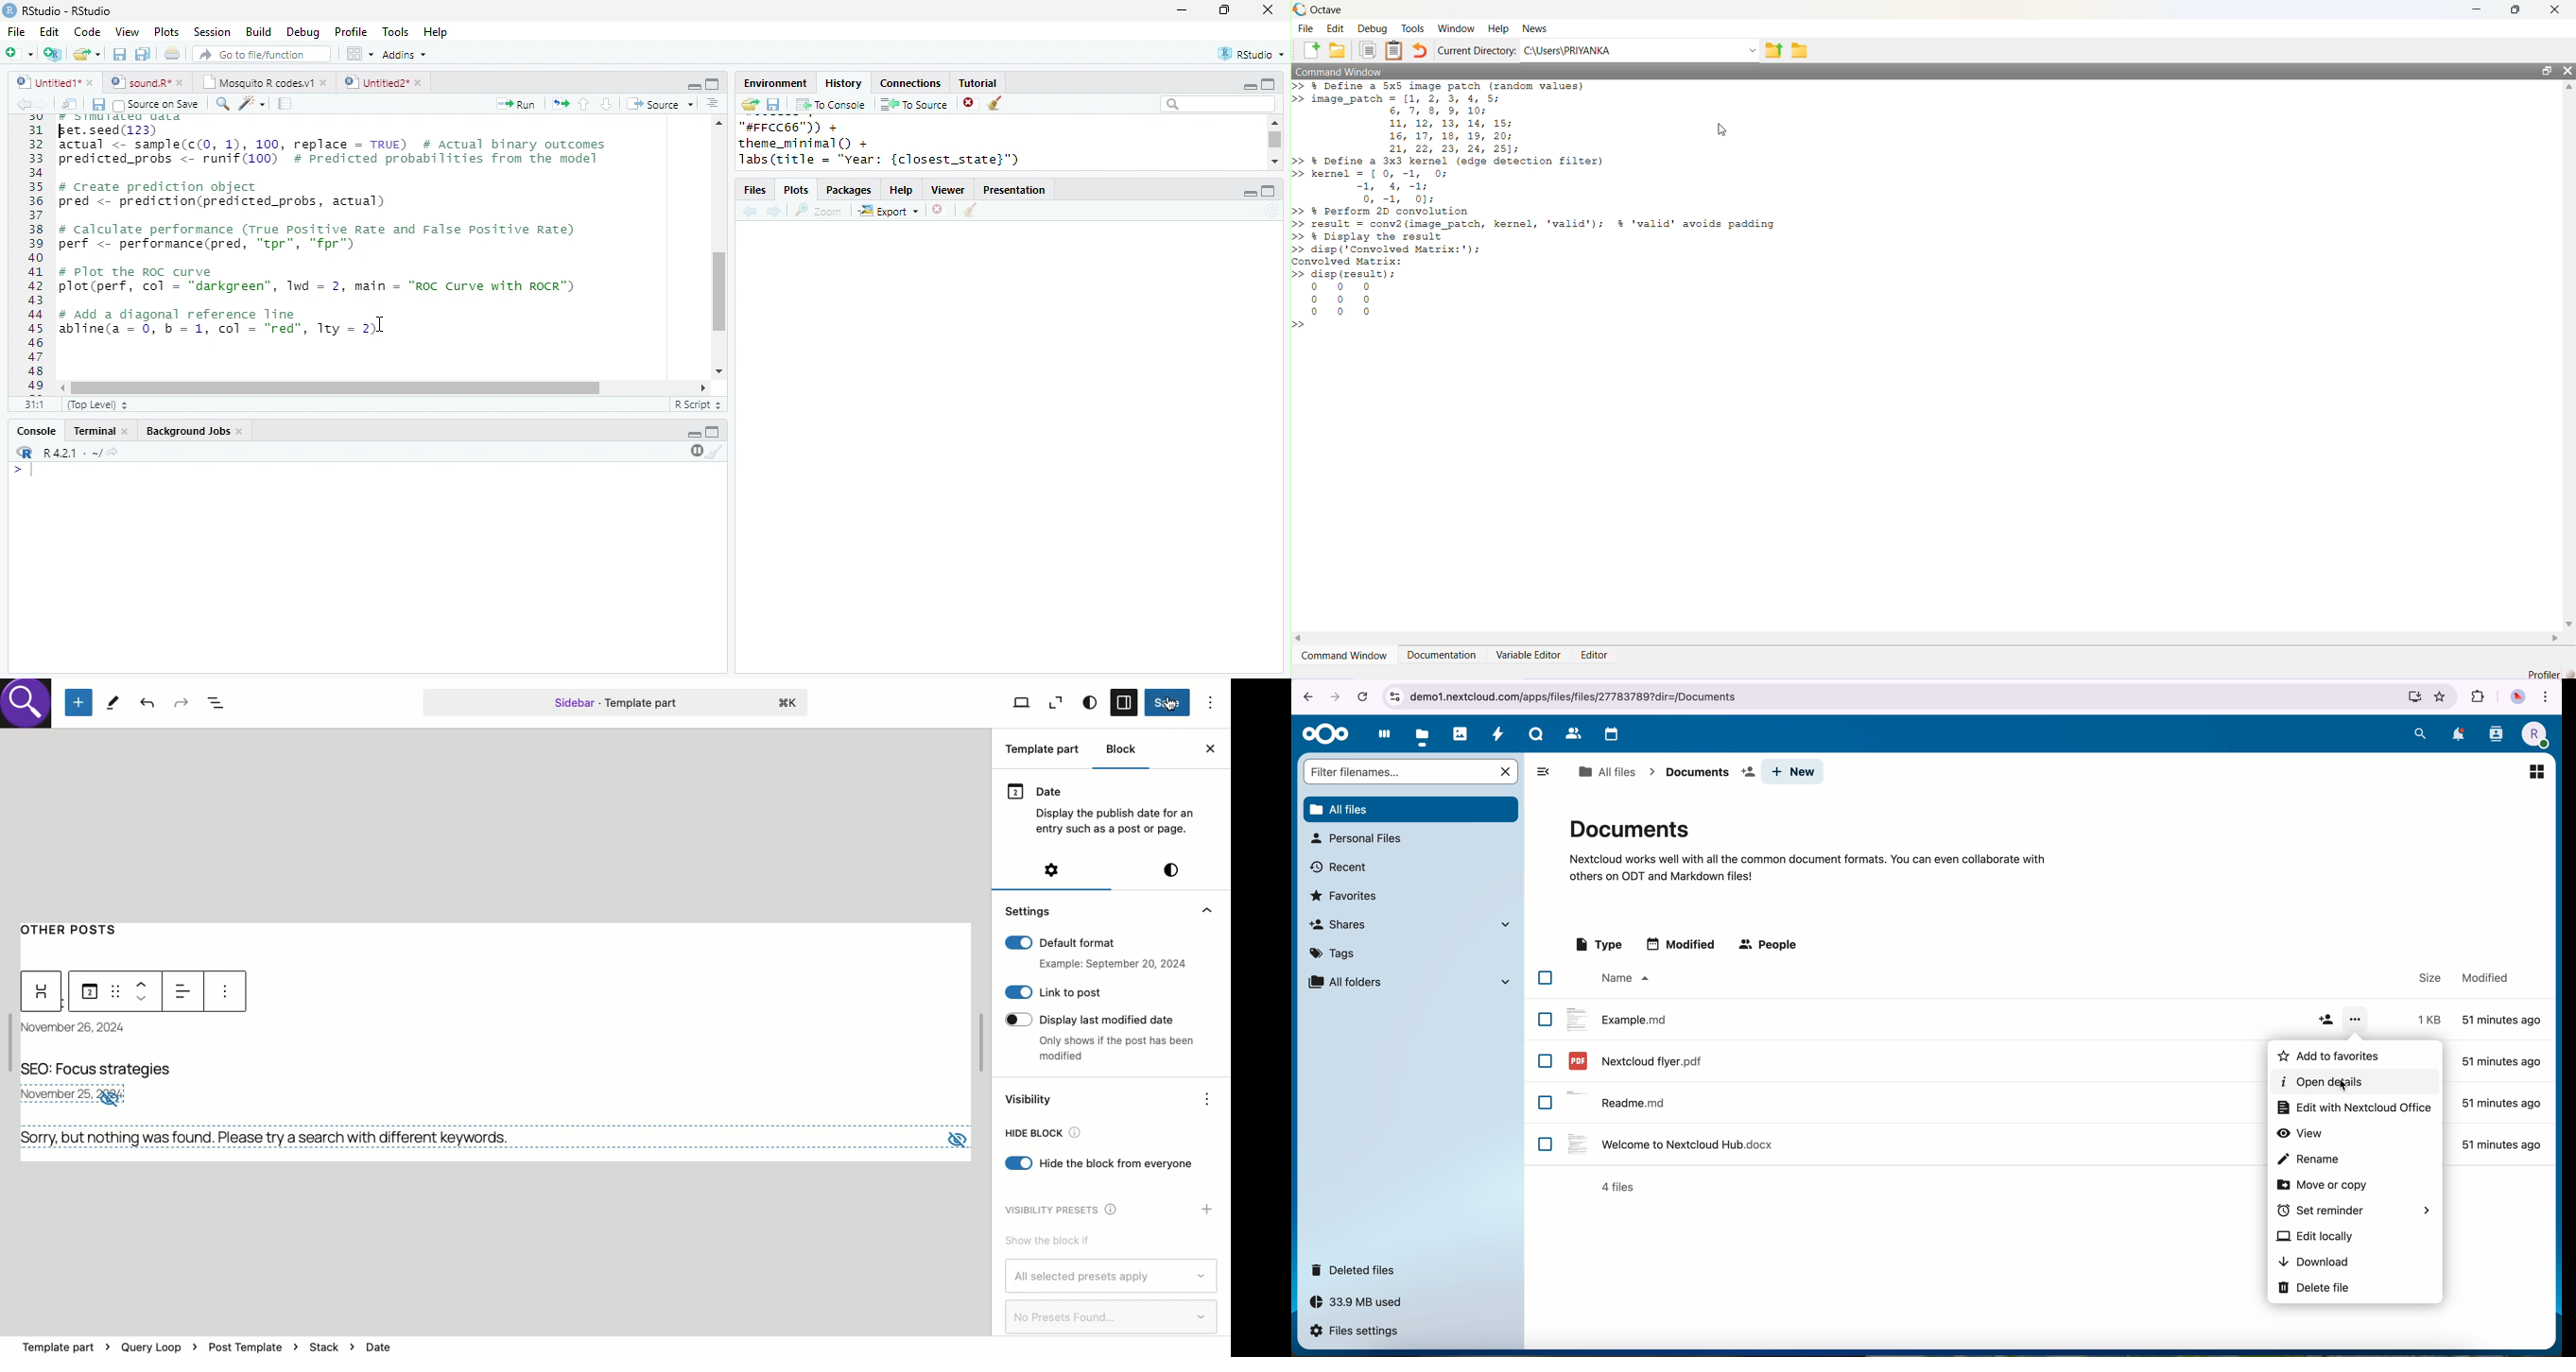  What do you see at coordinates (819, 211) in the screenshot?
I see `Zoom` at bounding box center [819, 211].